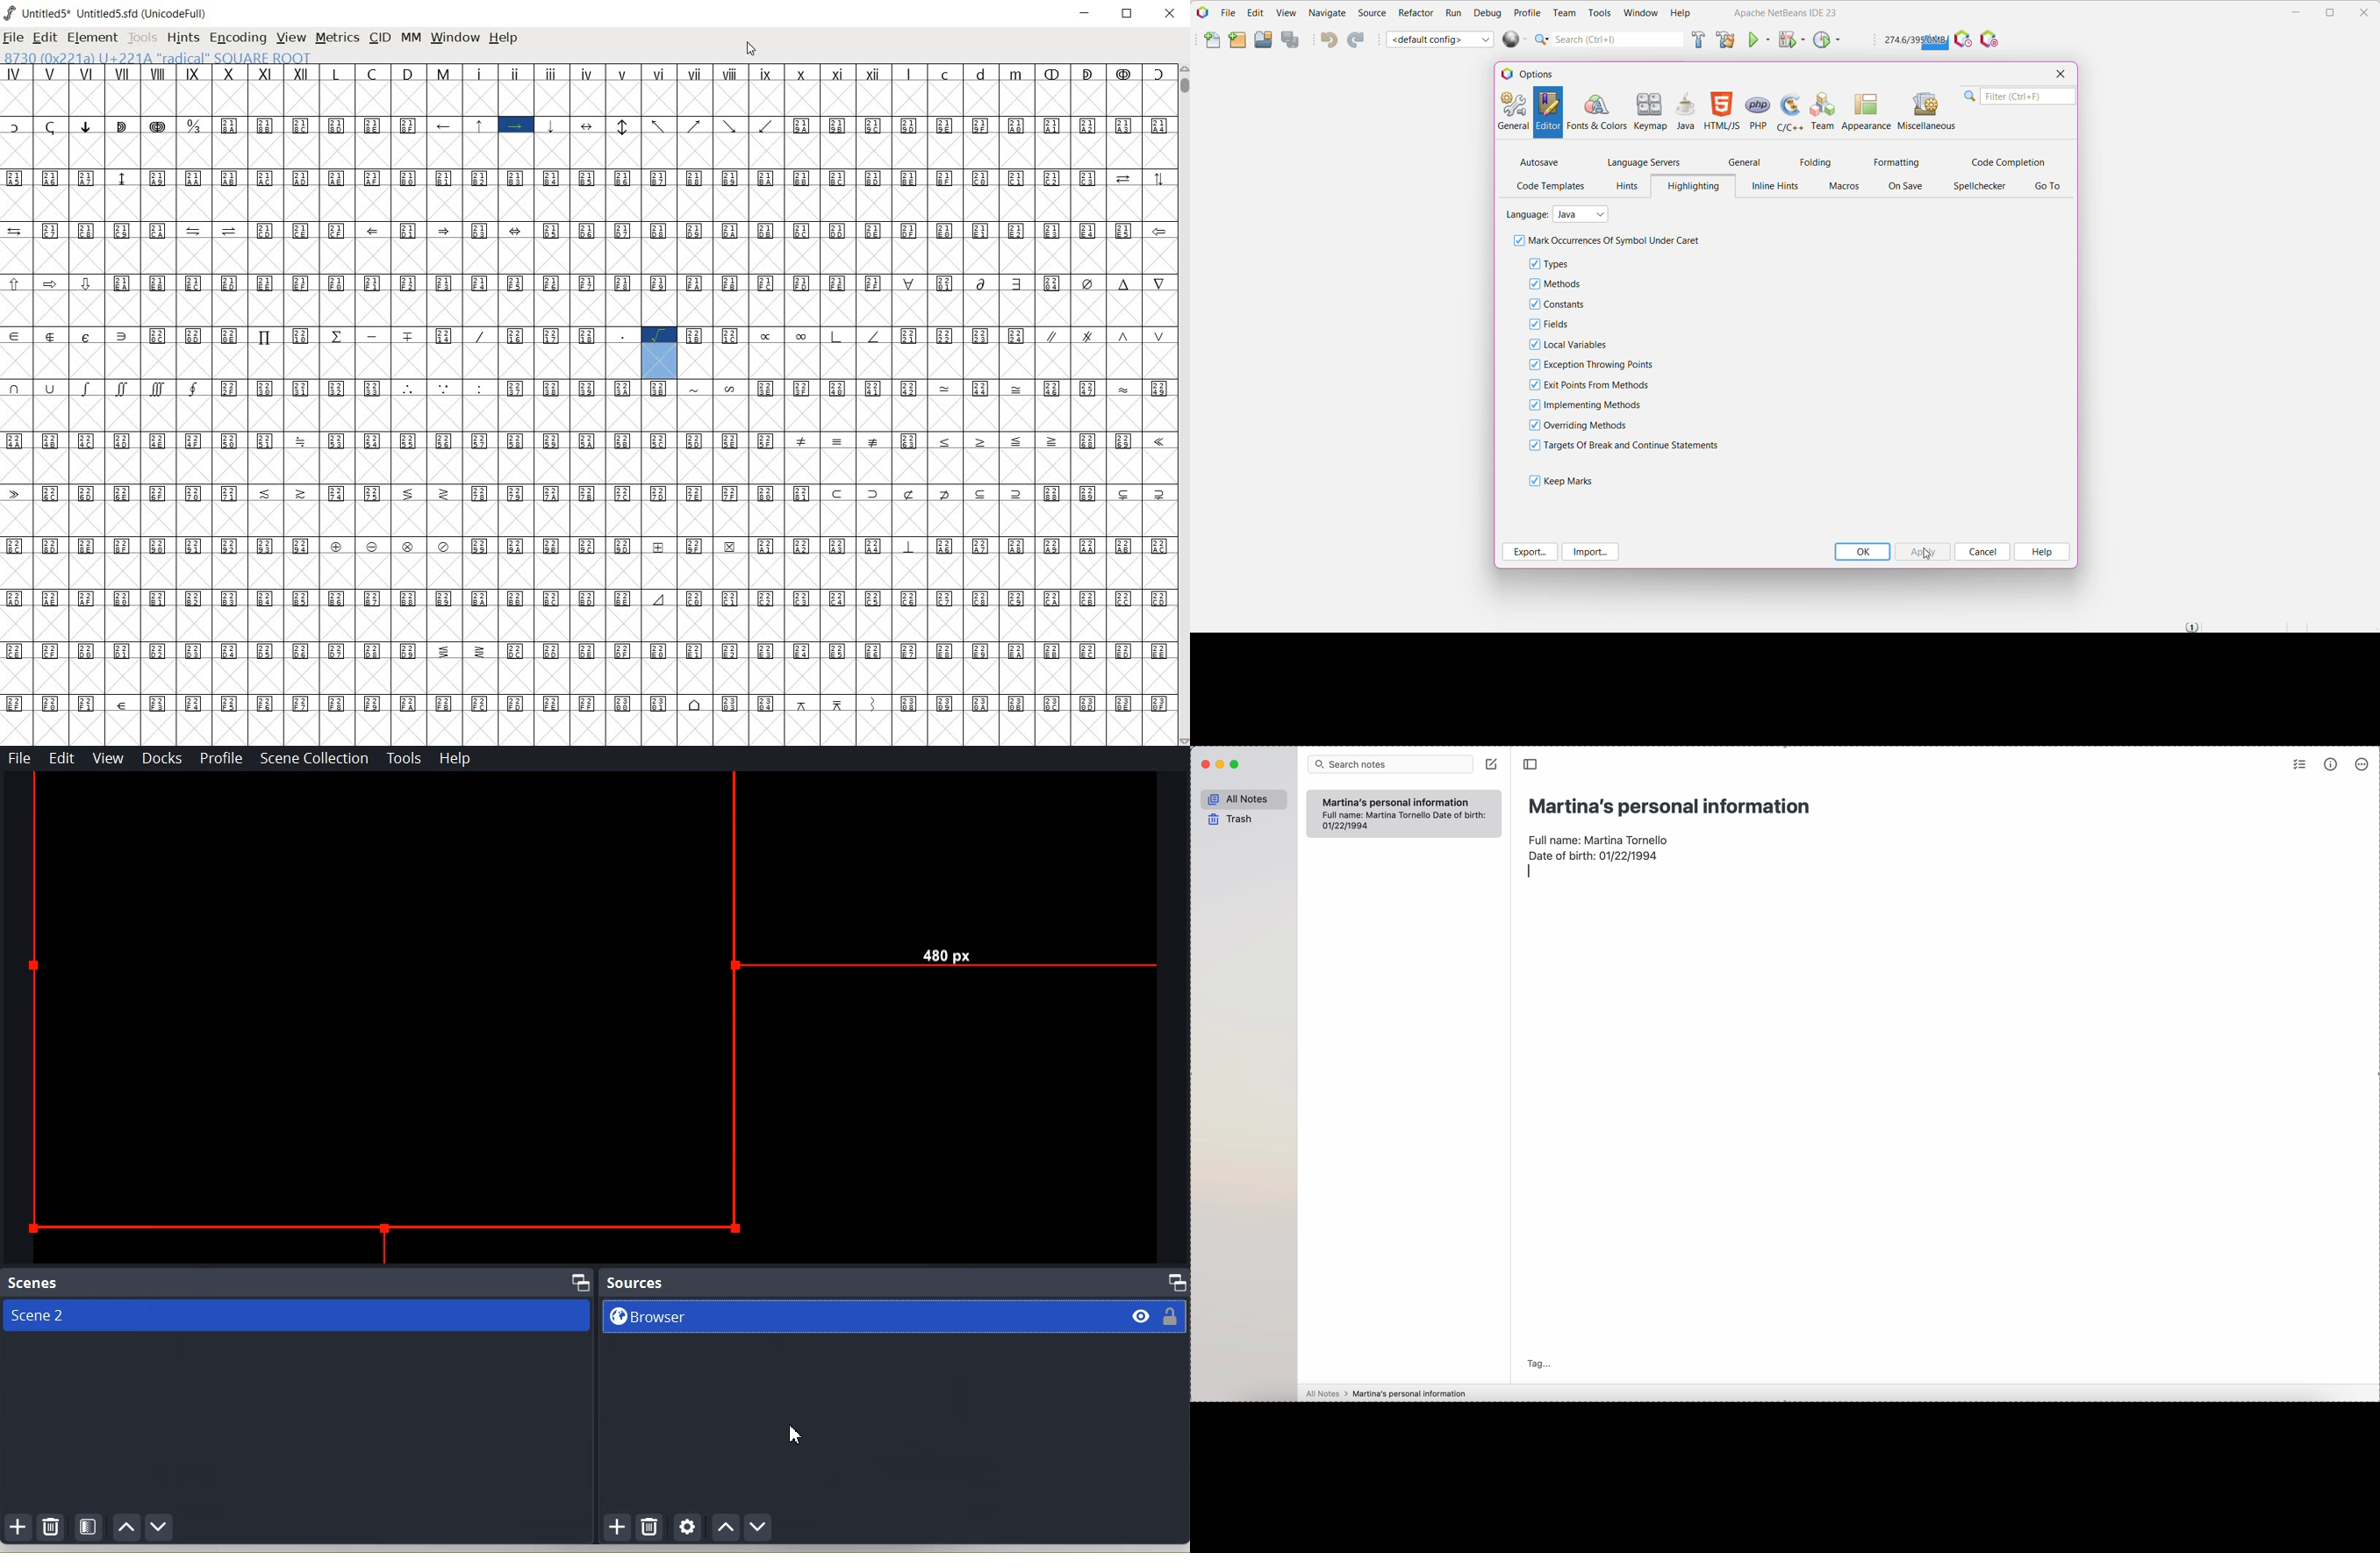 The height and width of the screenshot is (1568, 2380). What do you see at coordinates (1591, 551) in the screenshot?
I see `Import` at bounding box center [1591, 551].